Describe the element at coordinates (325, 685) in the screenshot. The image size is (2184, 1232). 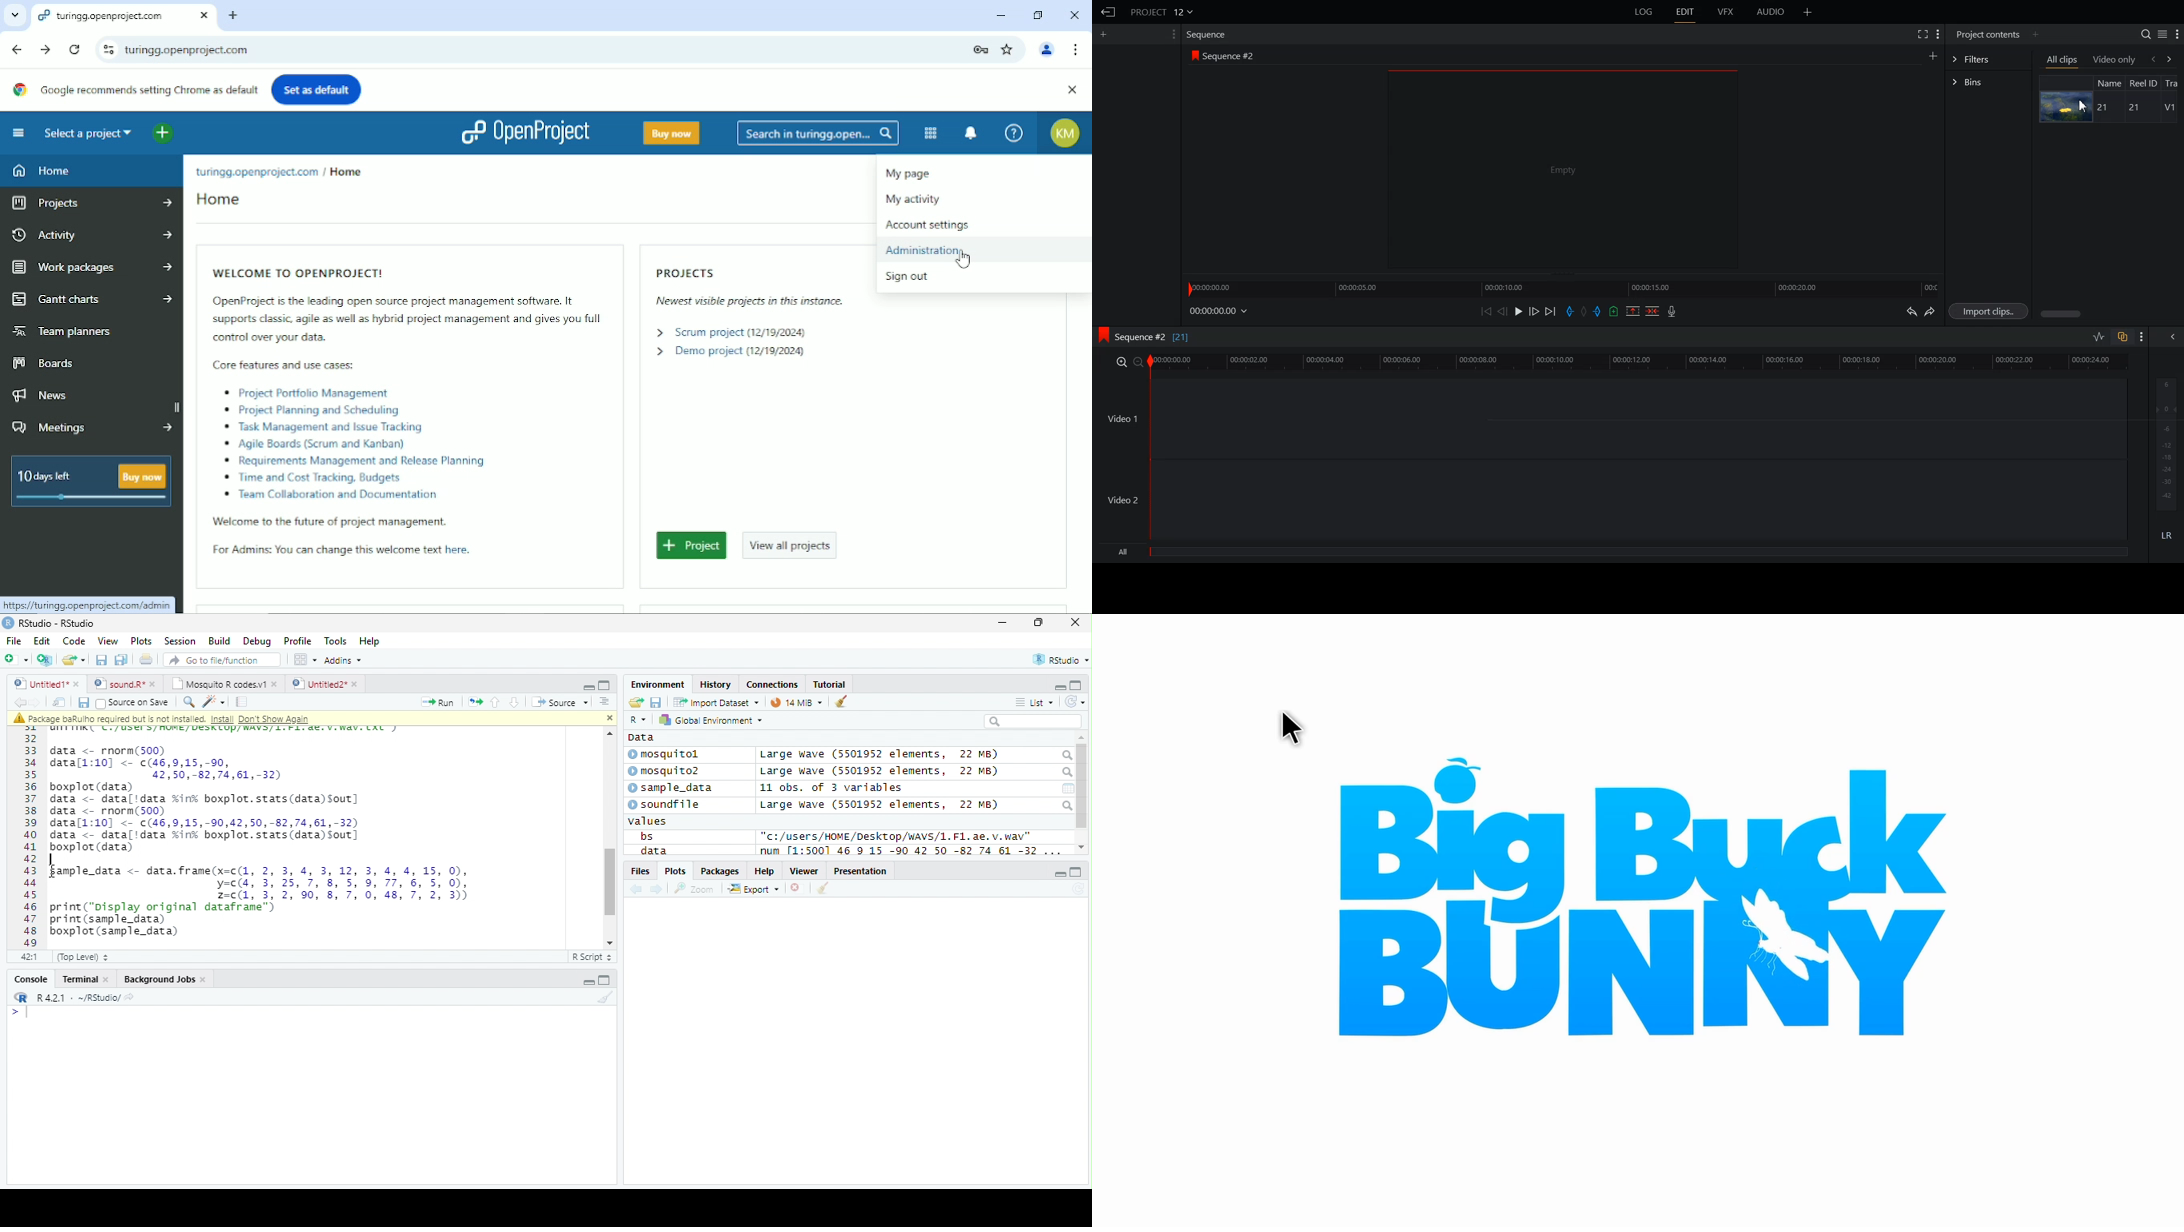
I see `Untitled2` at that location.